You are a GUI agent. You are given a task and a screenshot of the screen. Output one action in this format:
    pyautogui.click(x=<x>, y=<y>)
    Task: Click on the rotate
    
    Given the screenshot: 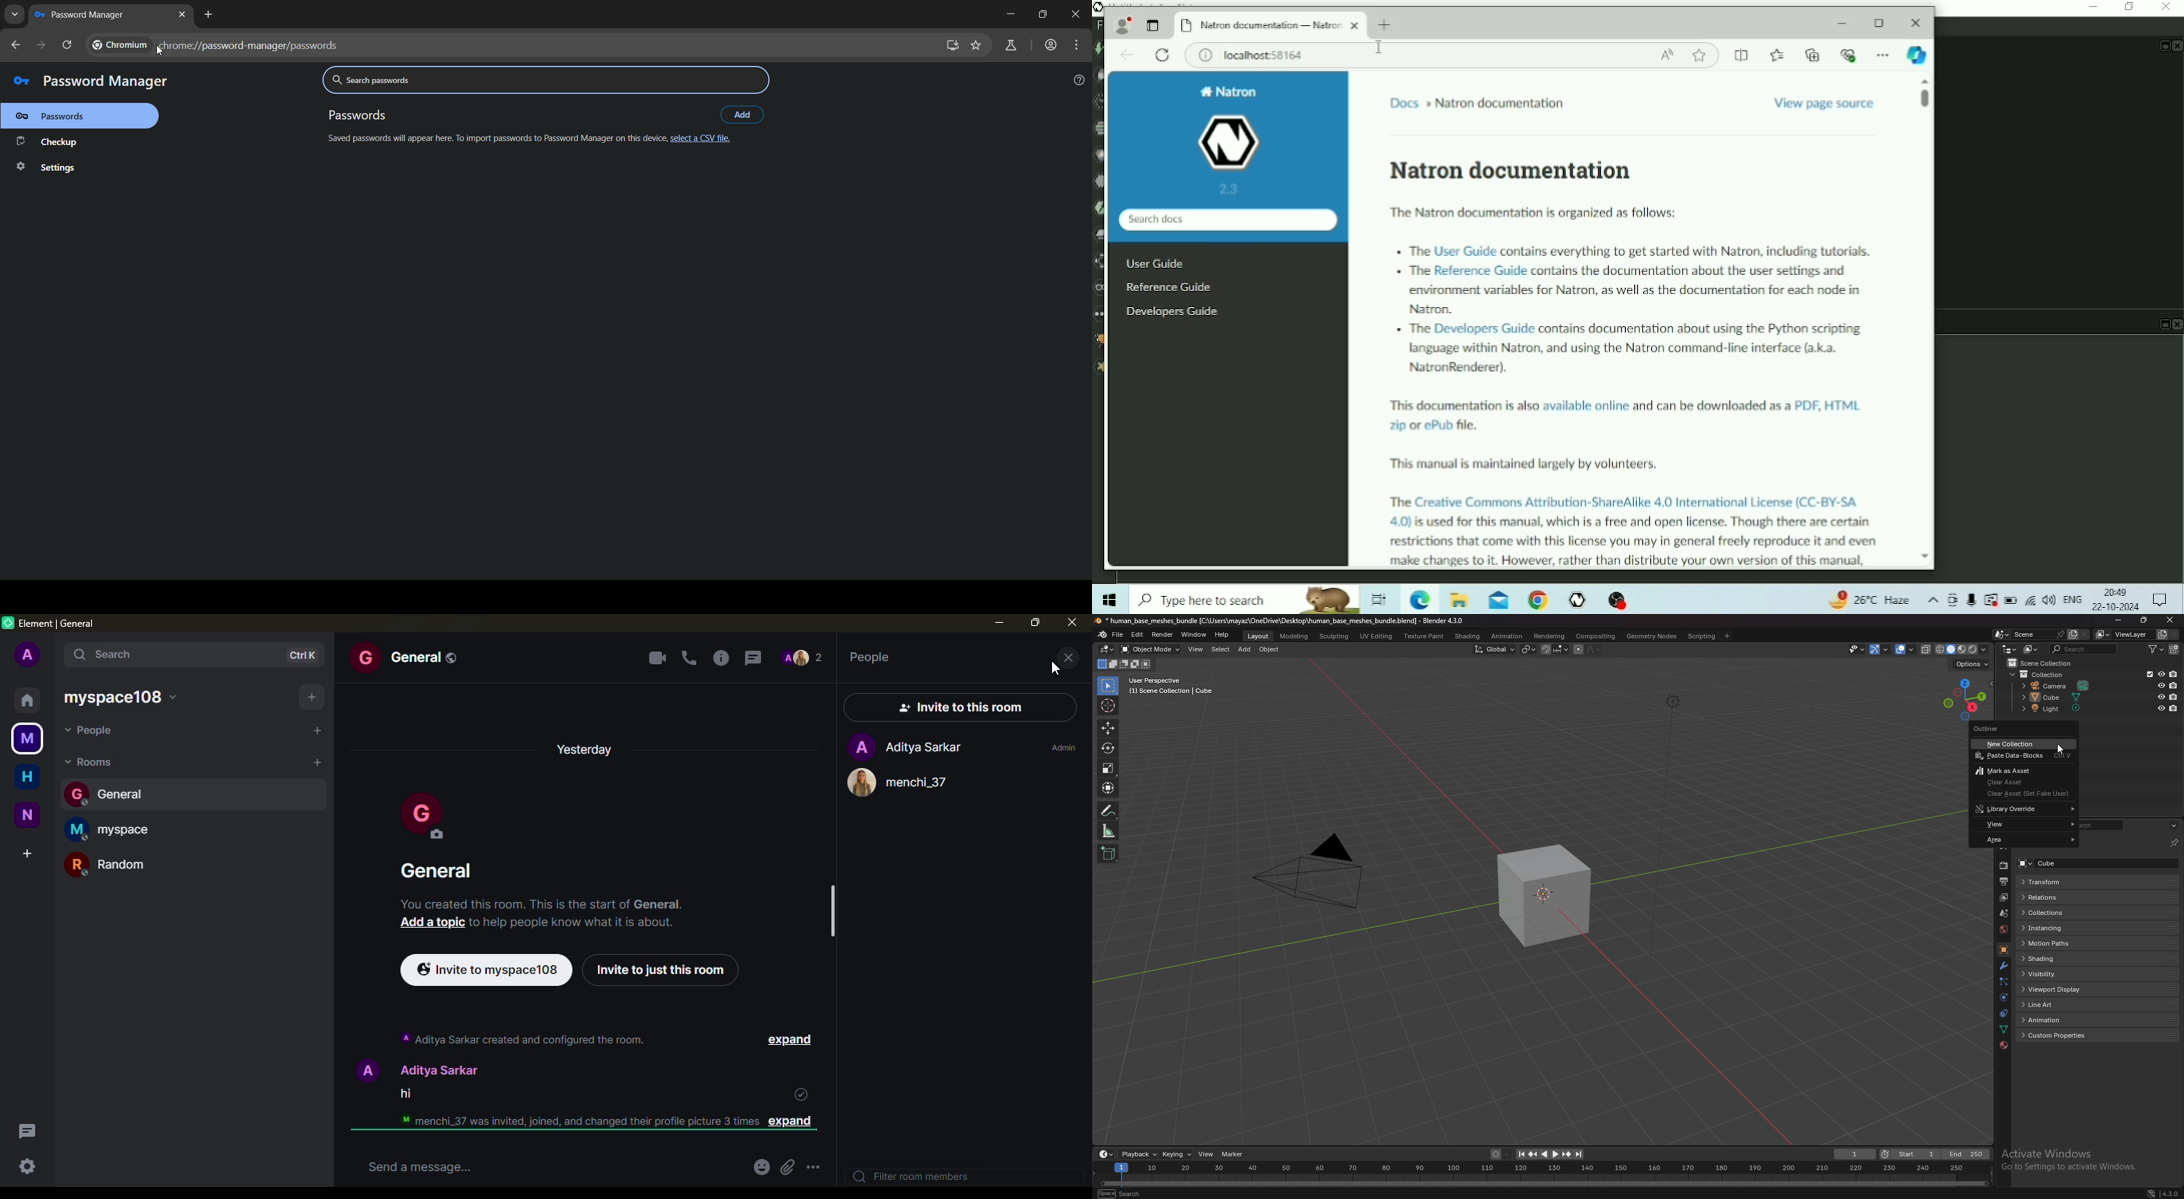 What is the action you would take?
    pyautogui.click(x=1108, y=748)
    